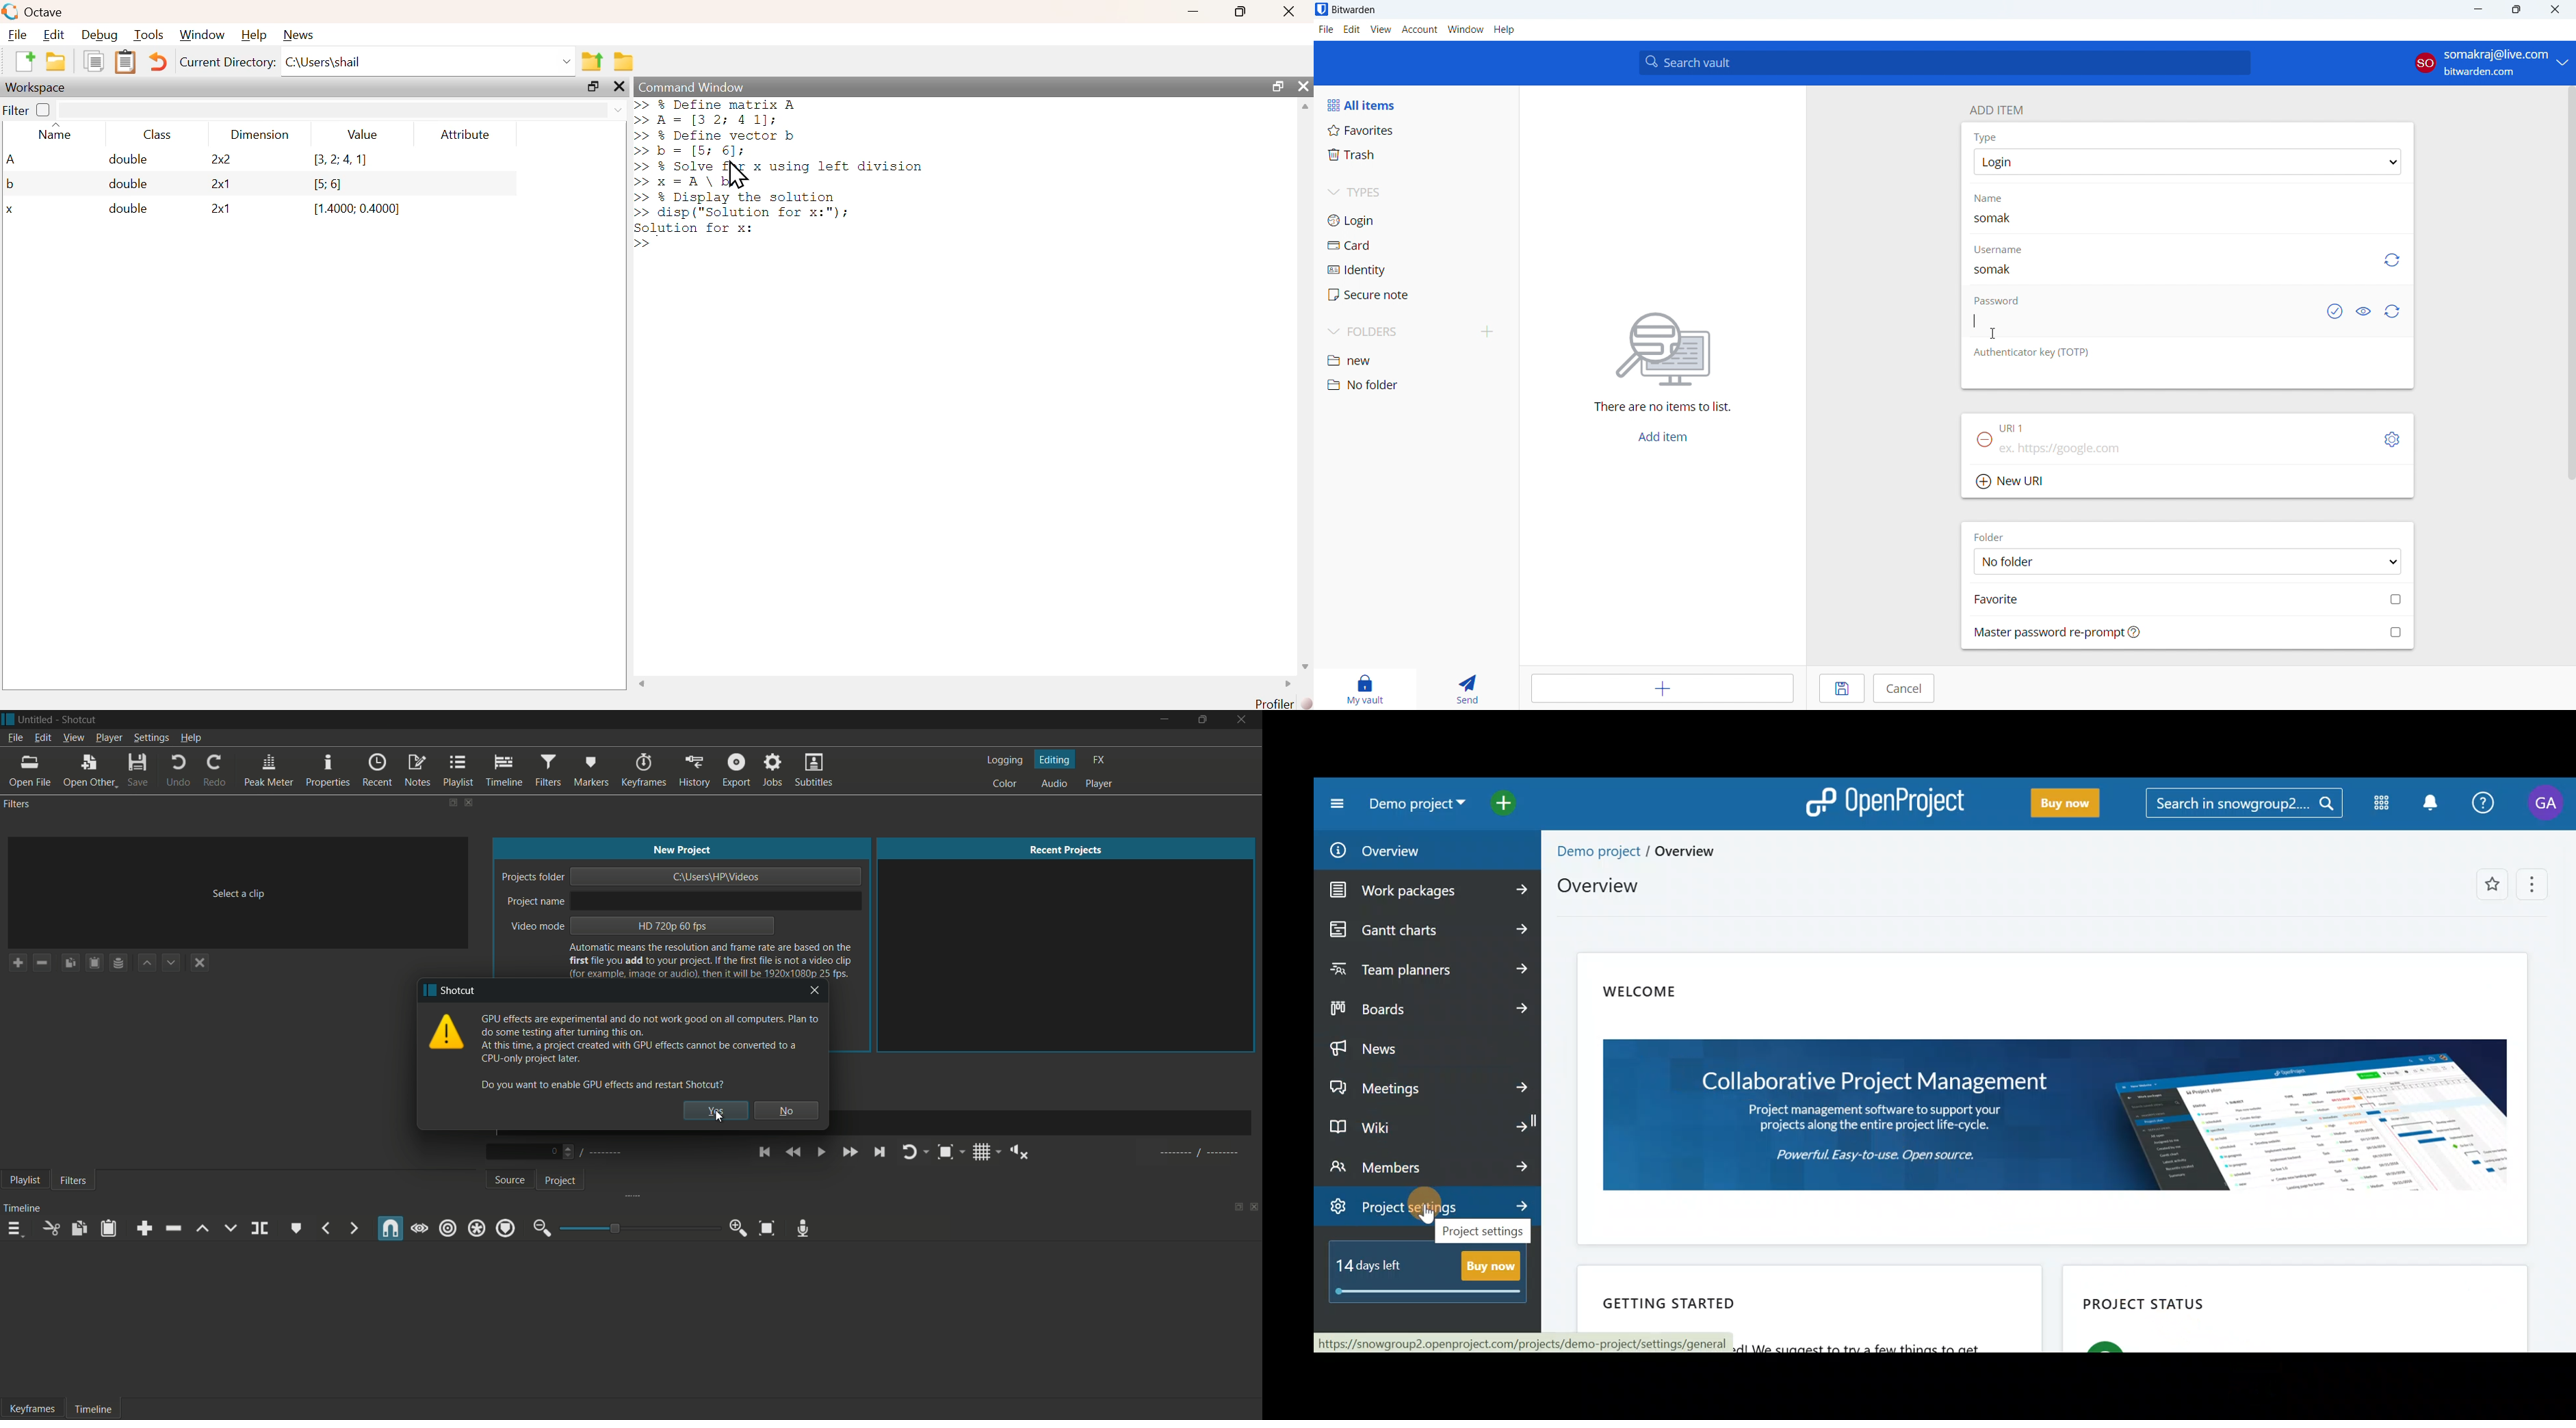 The image size is (2576, 1428). What do you see at coordinates (1416, 246) in the screenshot?
I see `card` at bounding box center [1416, 246].